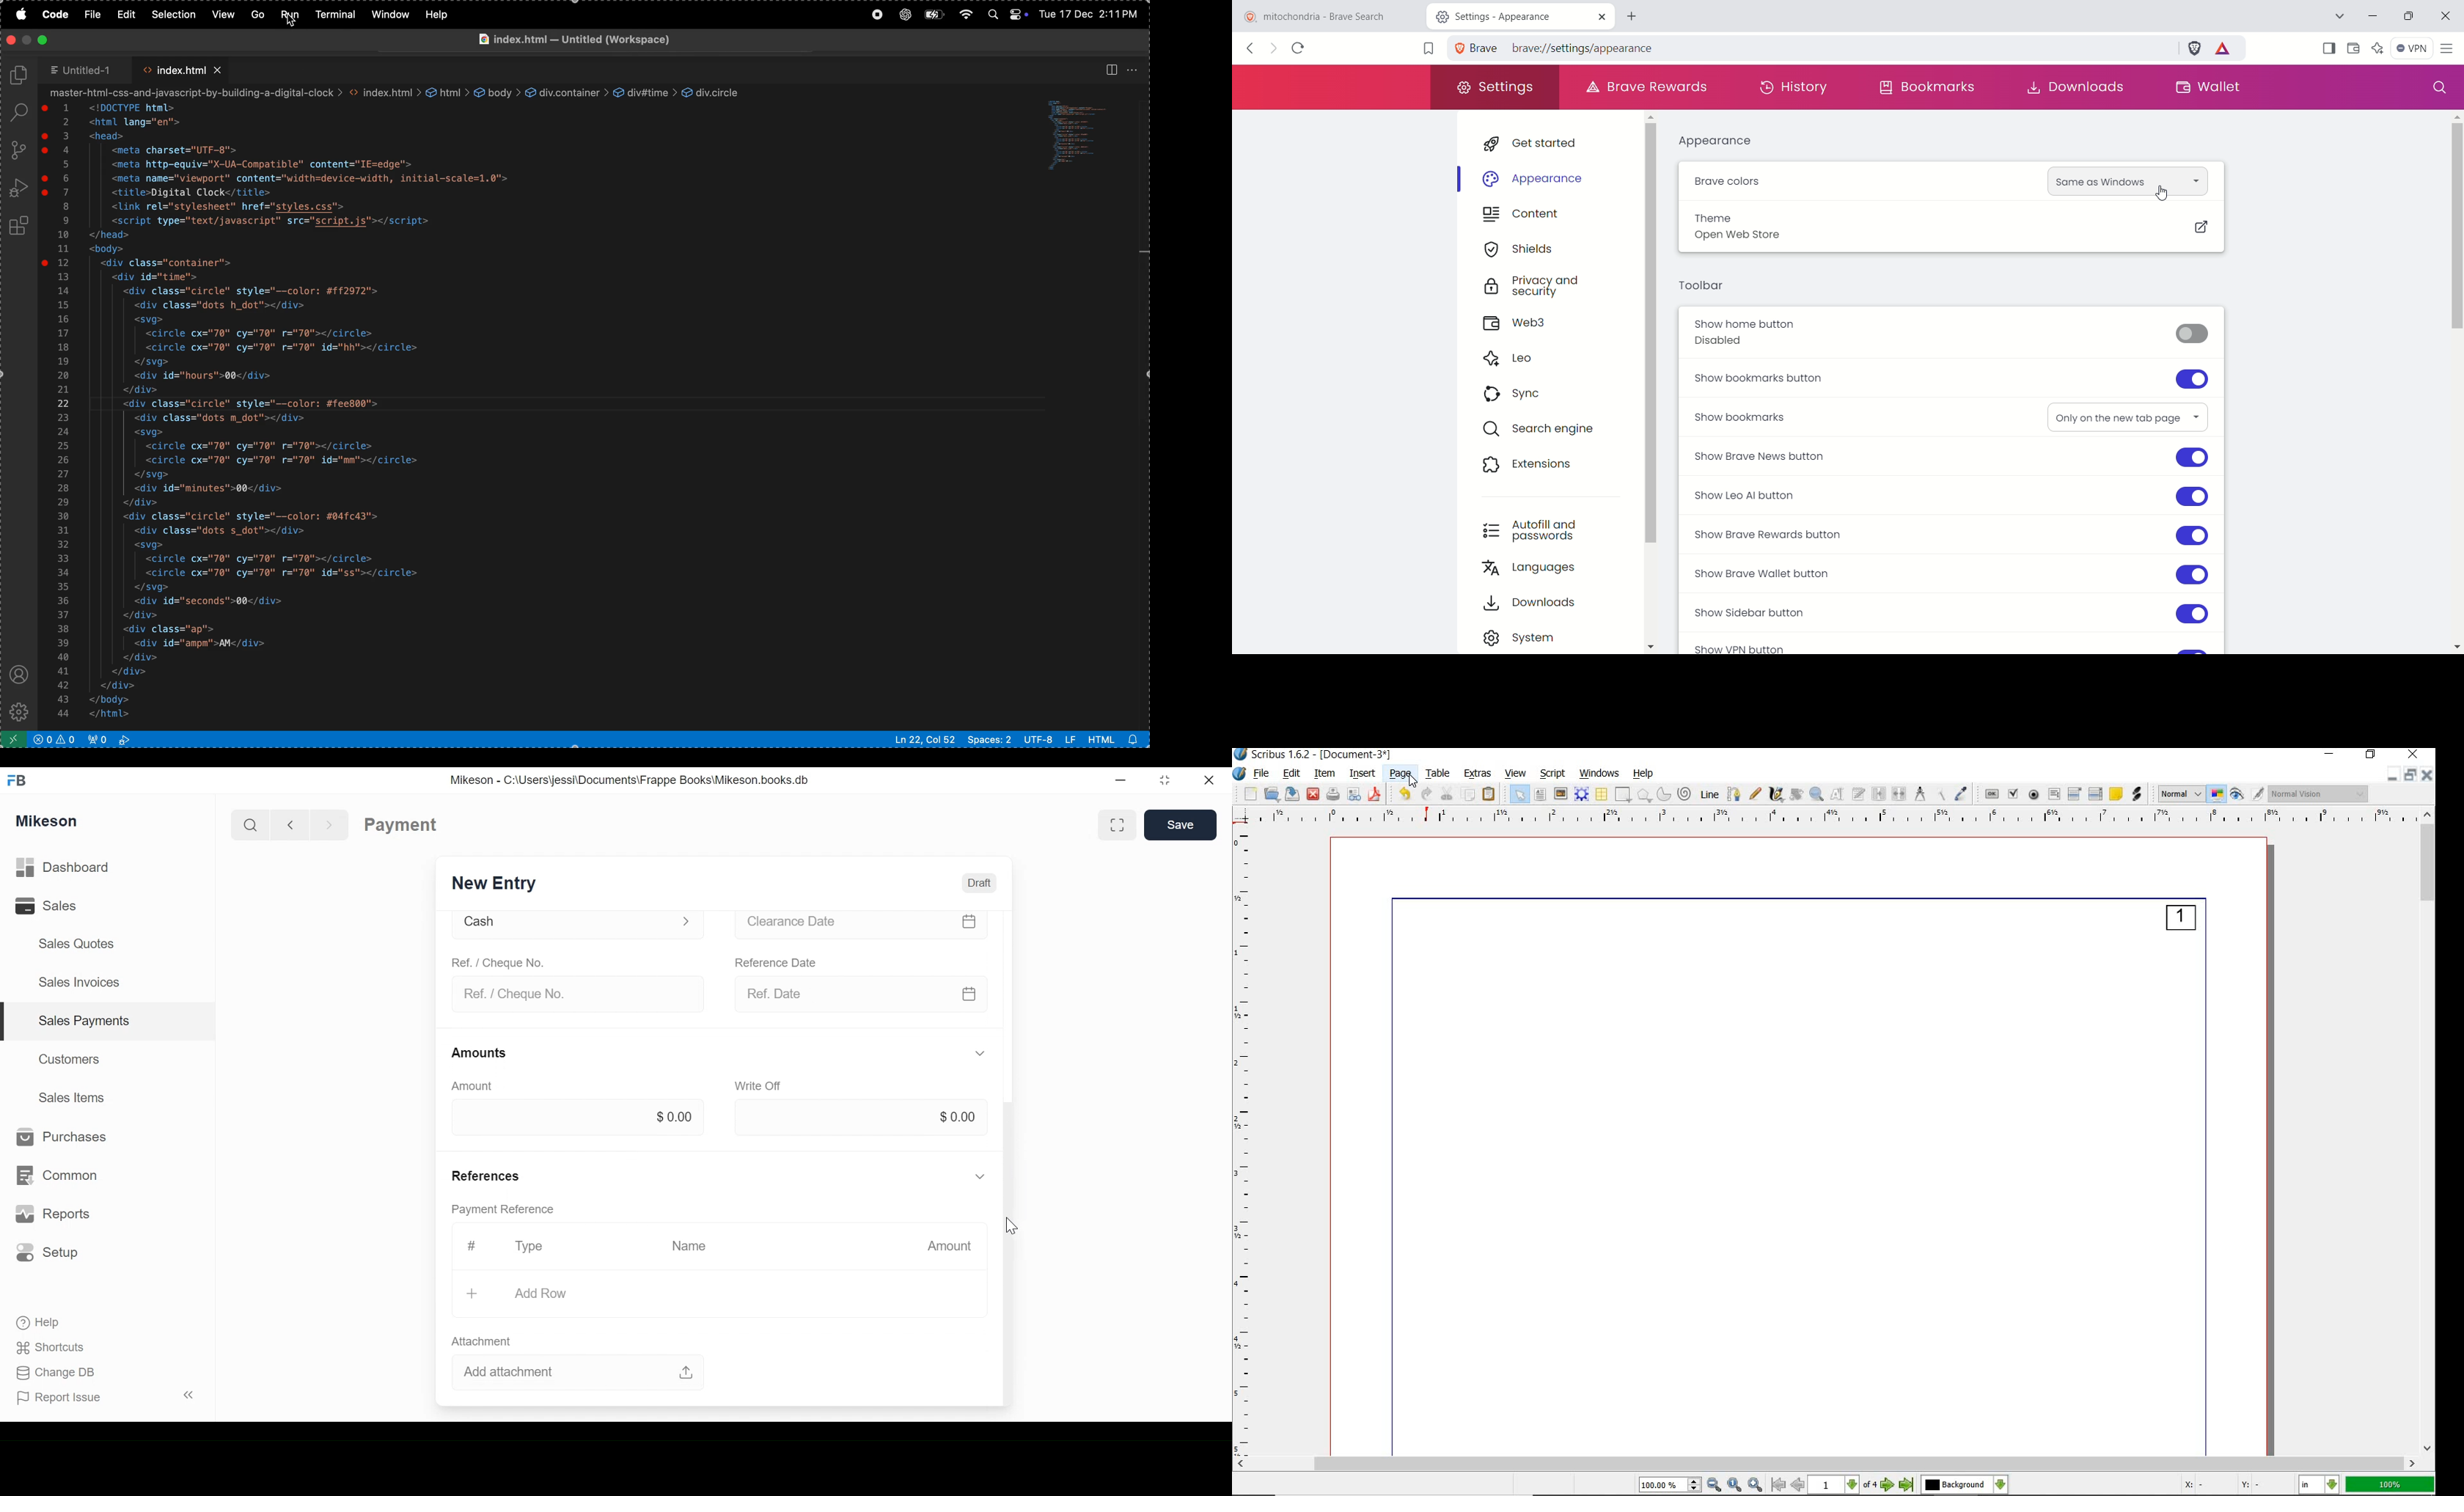 Image resolution: width=2464 pixels, height=1512 pixels. What do you see at coordinates (71, 944) in the screenshot?
I see `Sales Quotes` at bounding box center [71, 944].